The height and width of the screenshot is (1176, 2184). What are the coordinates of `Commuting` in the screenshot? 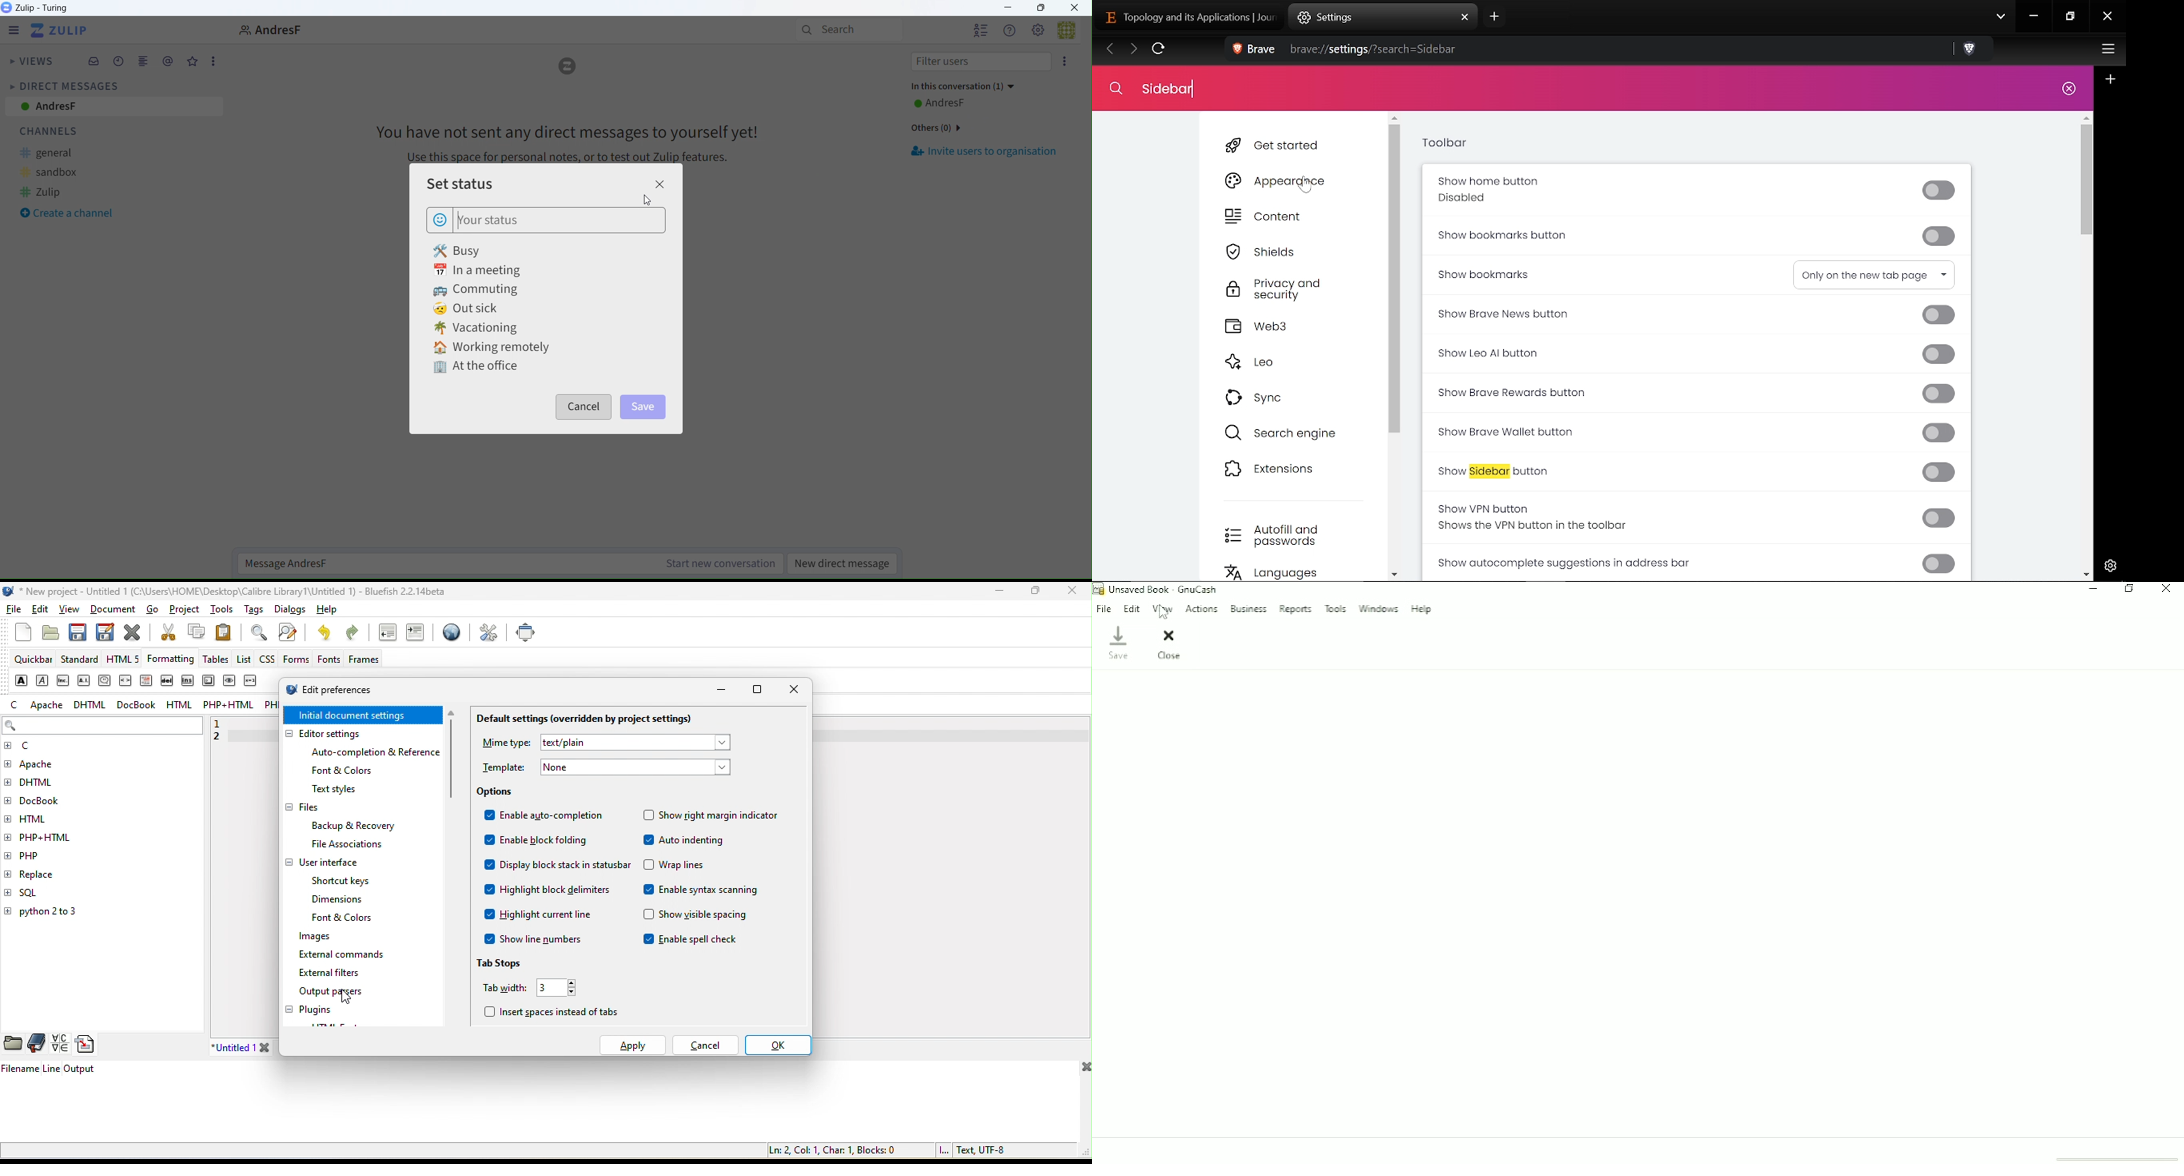 It's located at (477, 291).